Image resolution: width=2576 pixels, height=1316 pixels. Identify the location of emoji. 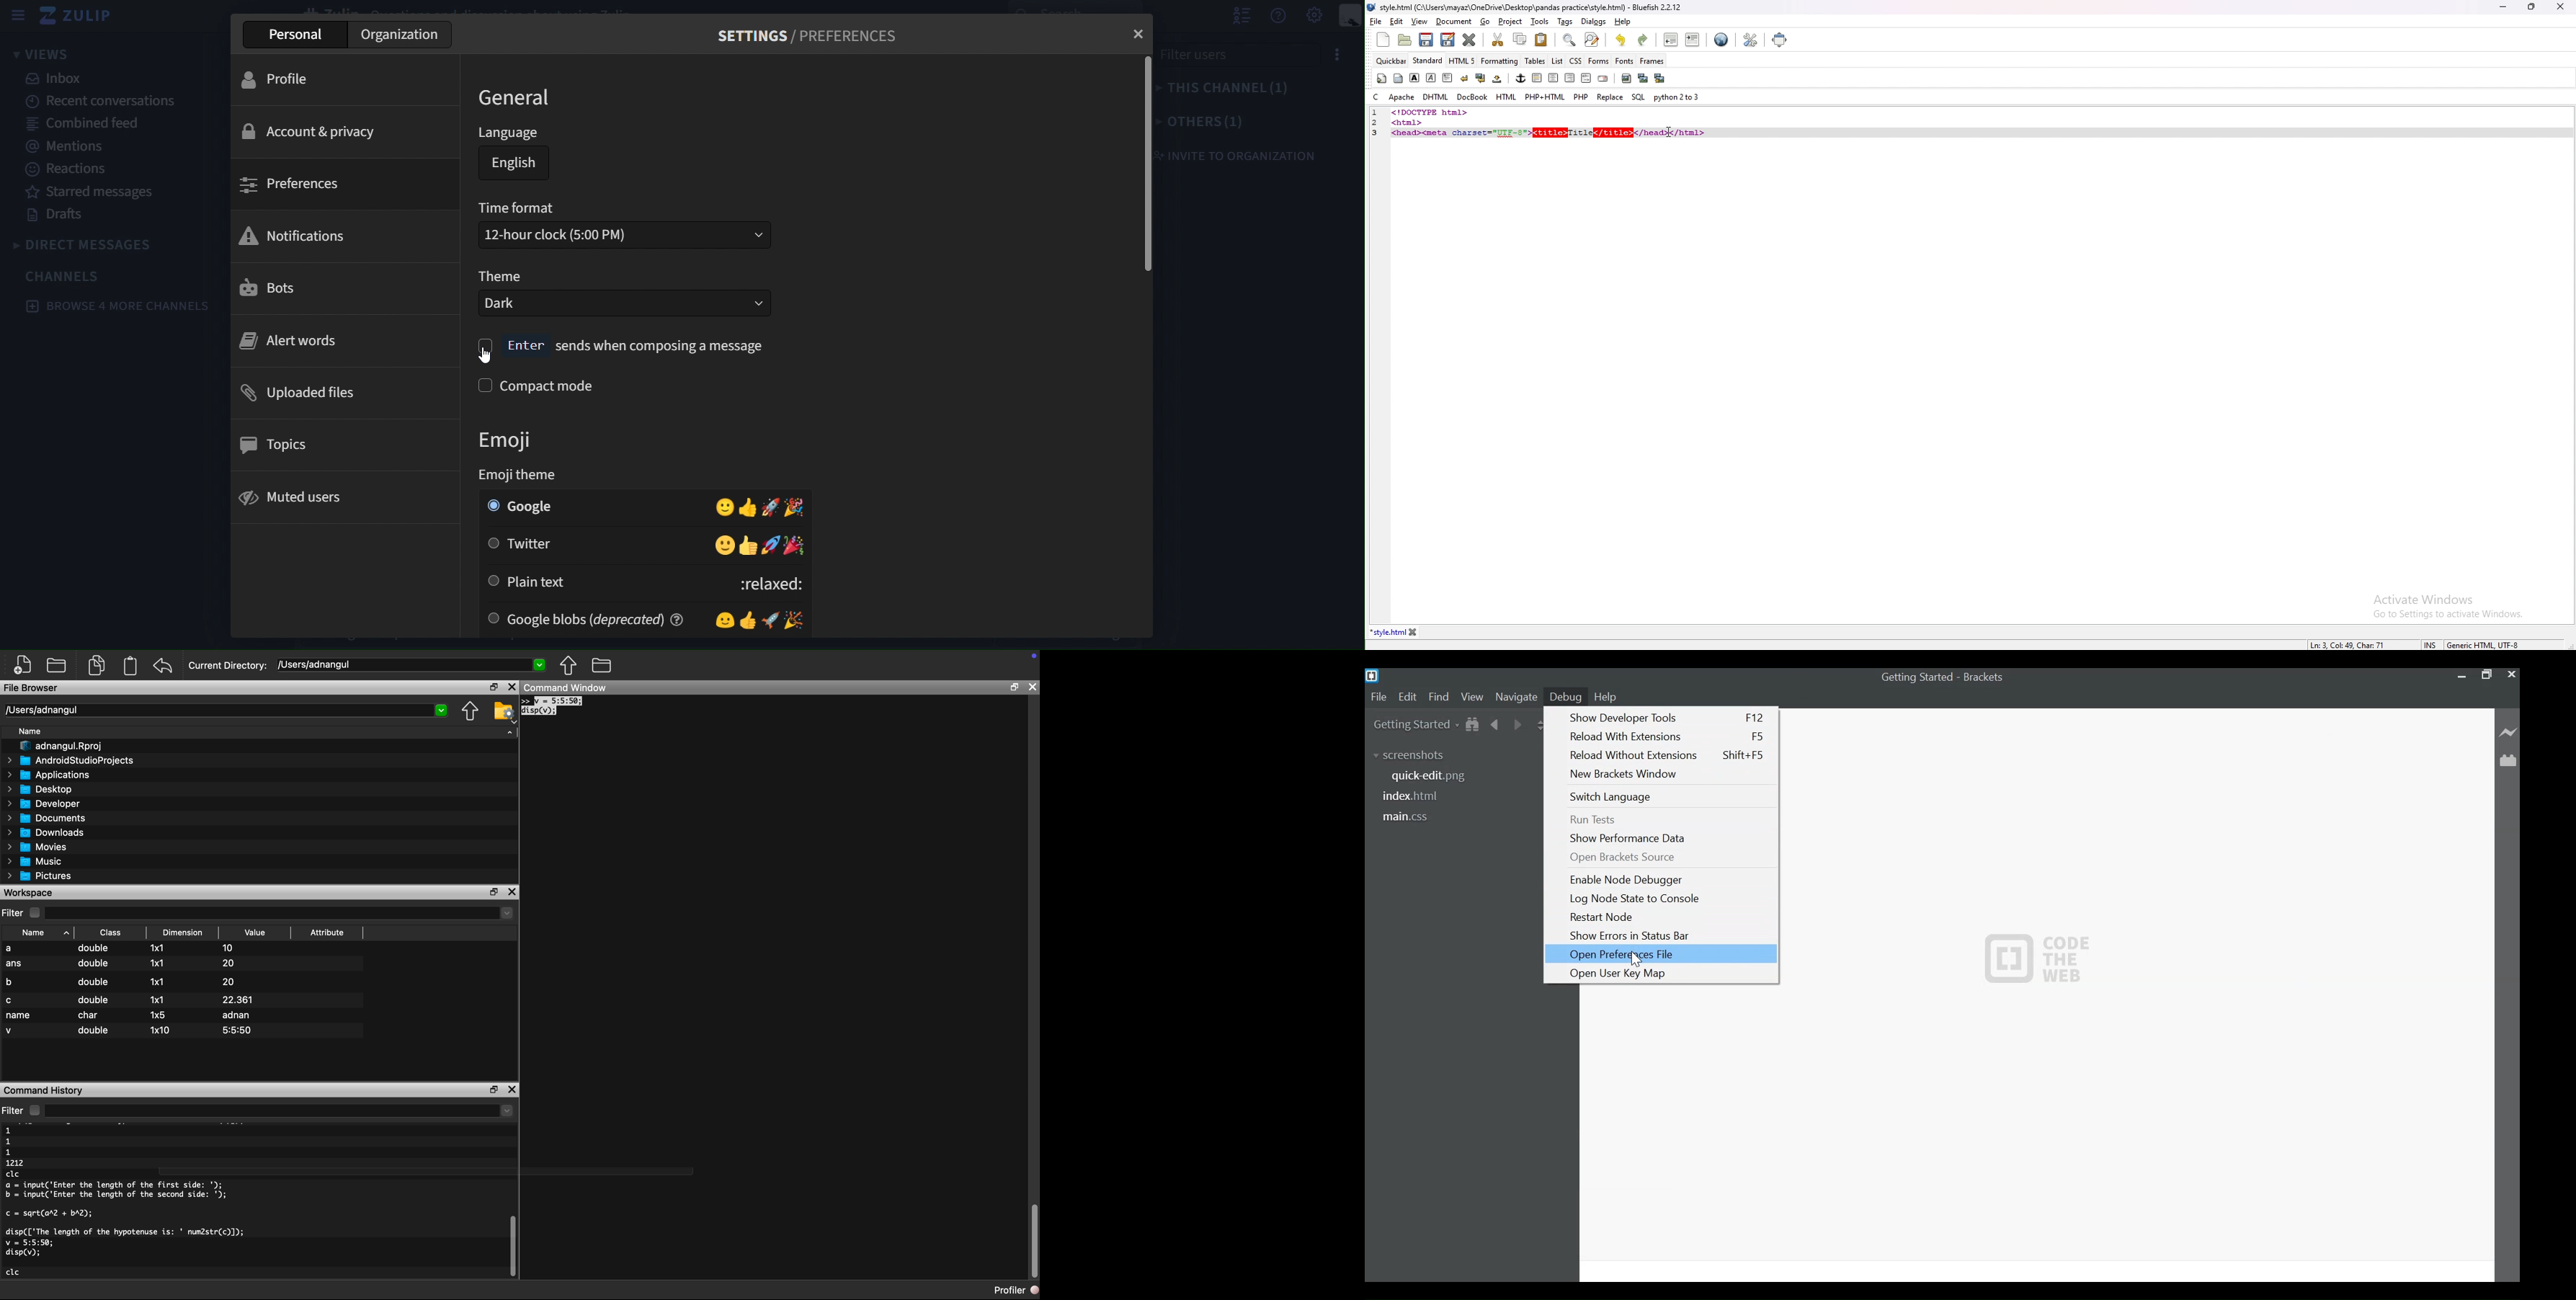
(521, 455).